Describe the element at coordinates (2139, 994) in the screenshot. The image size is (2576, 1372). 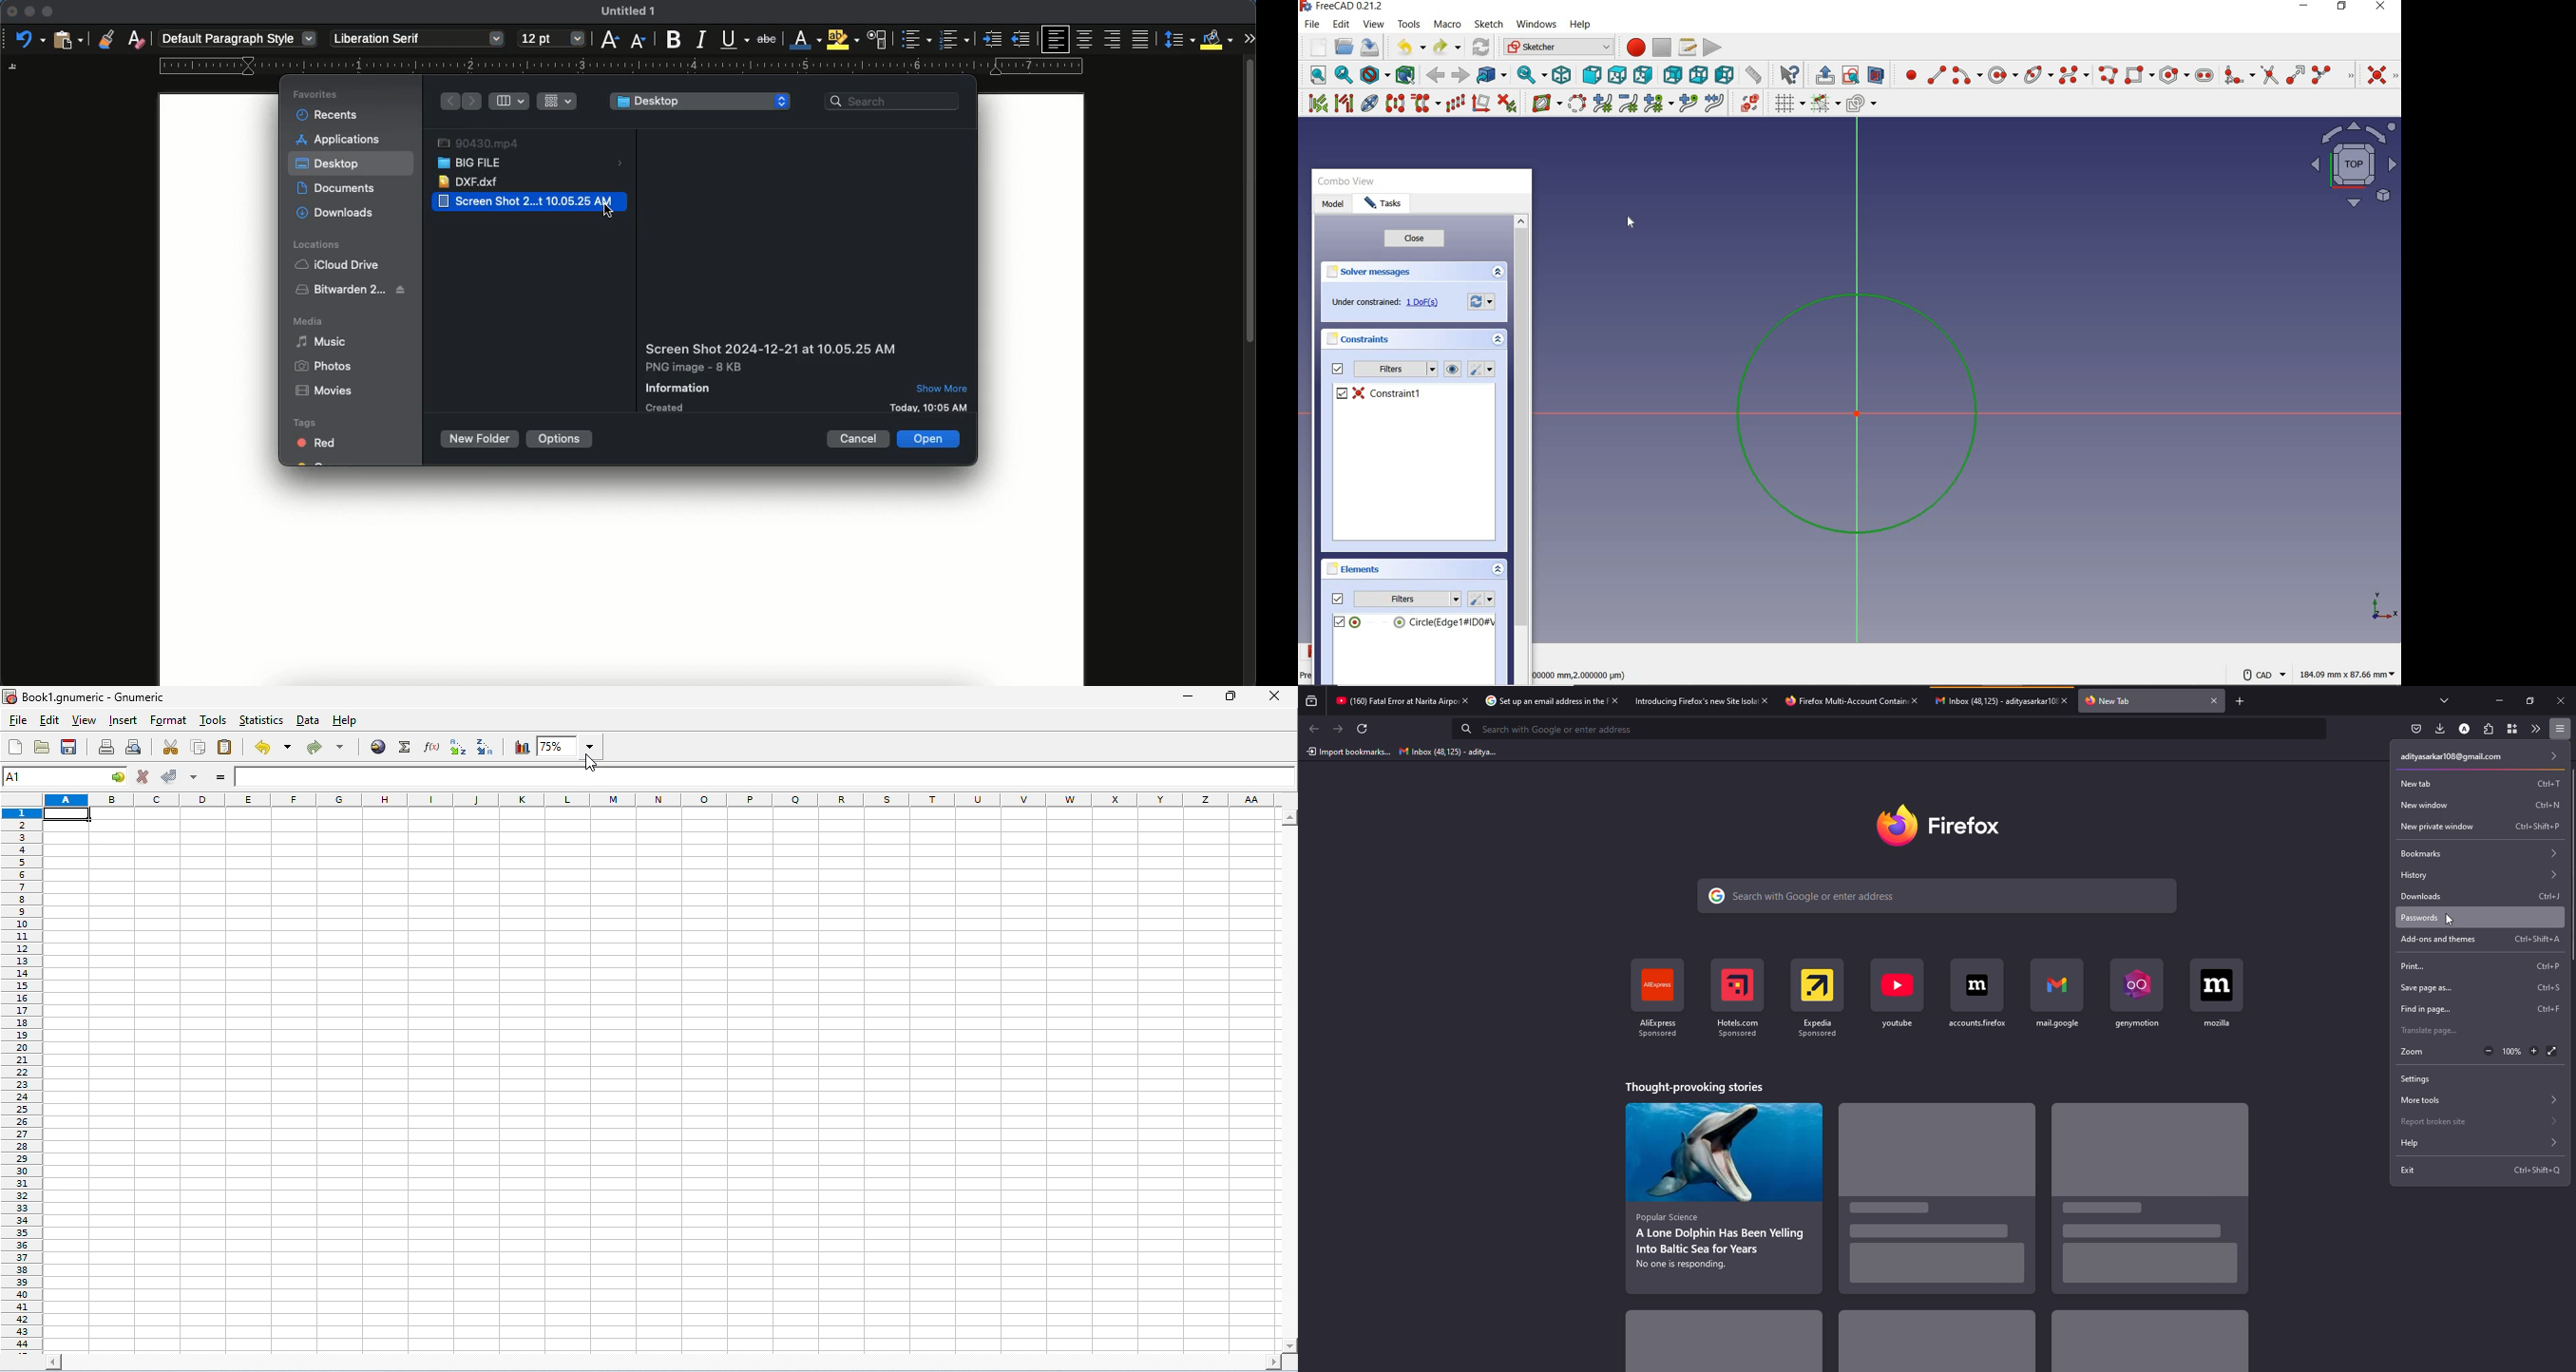
I see `shortcut` at that location.